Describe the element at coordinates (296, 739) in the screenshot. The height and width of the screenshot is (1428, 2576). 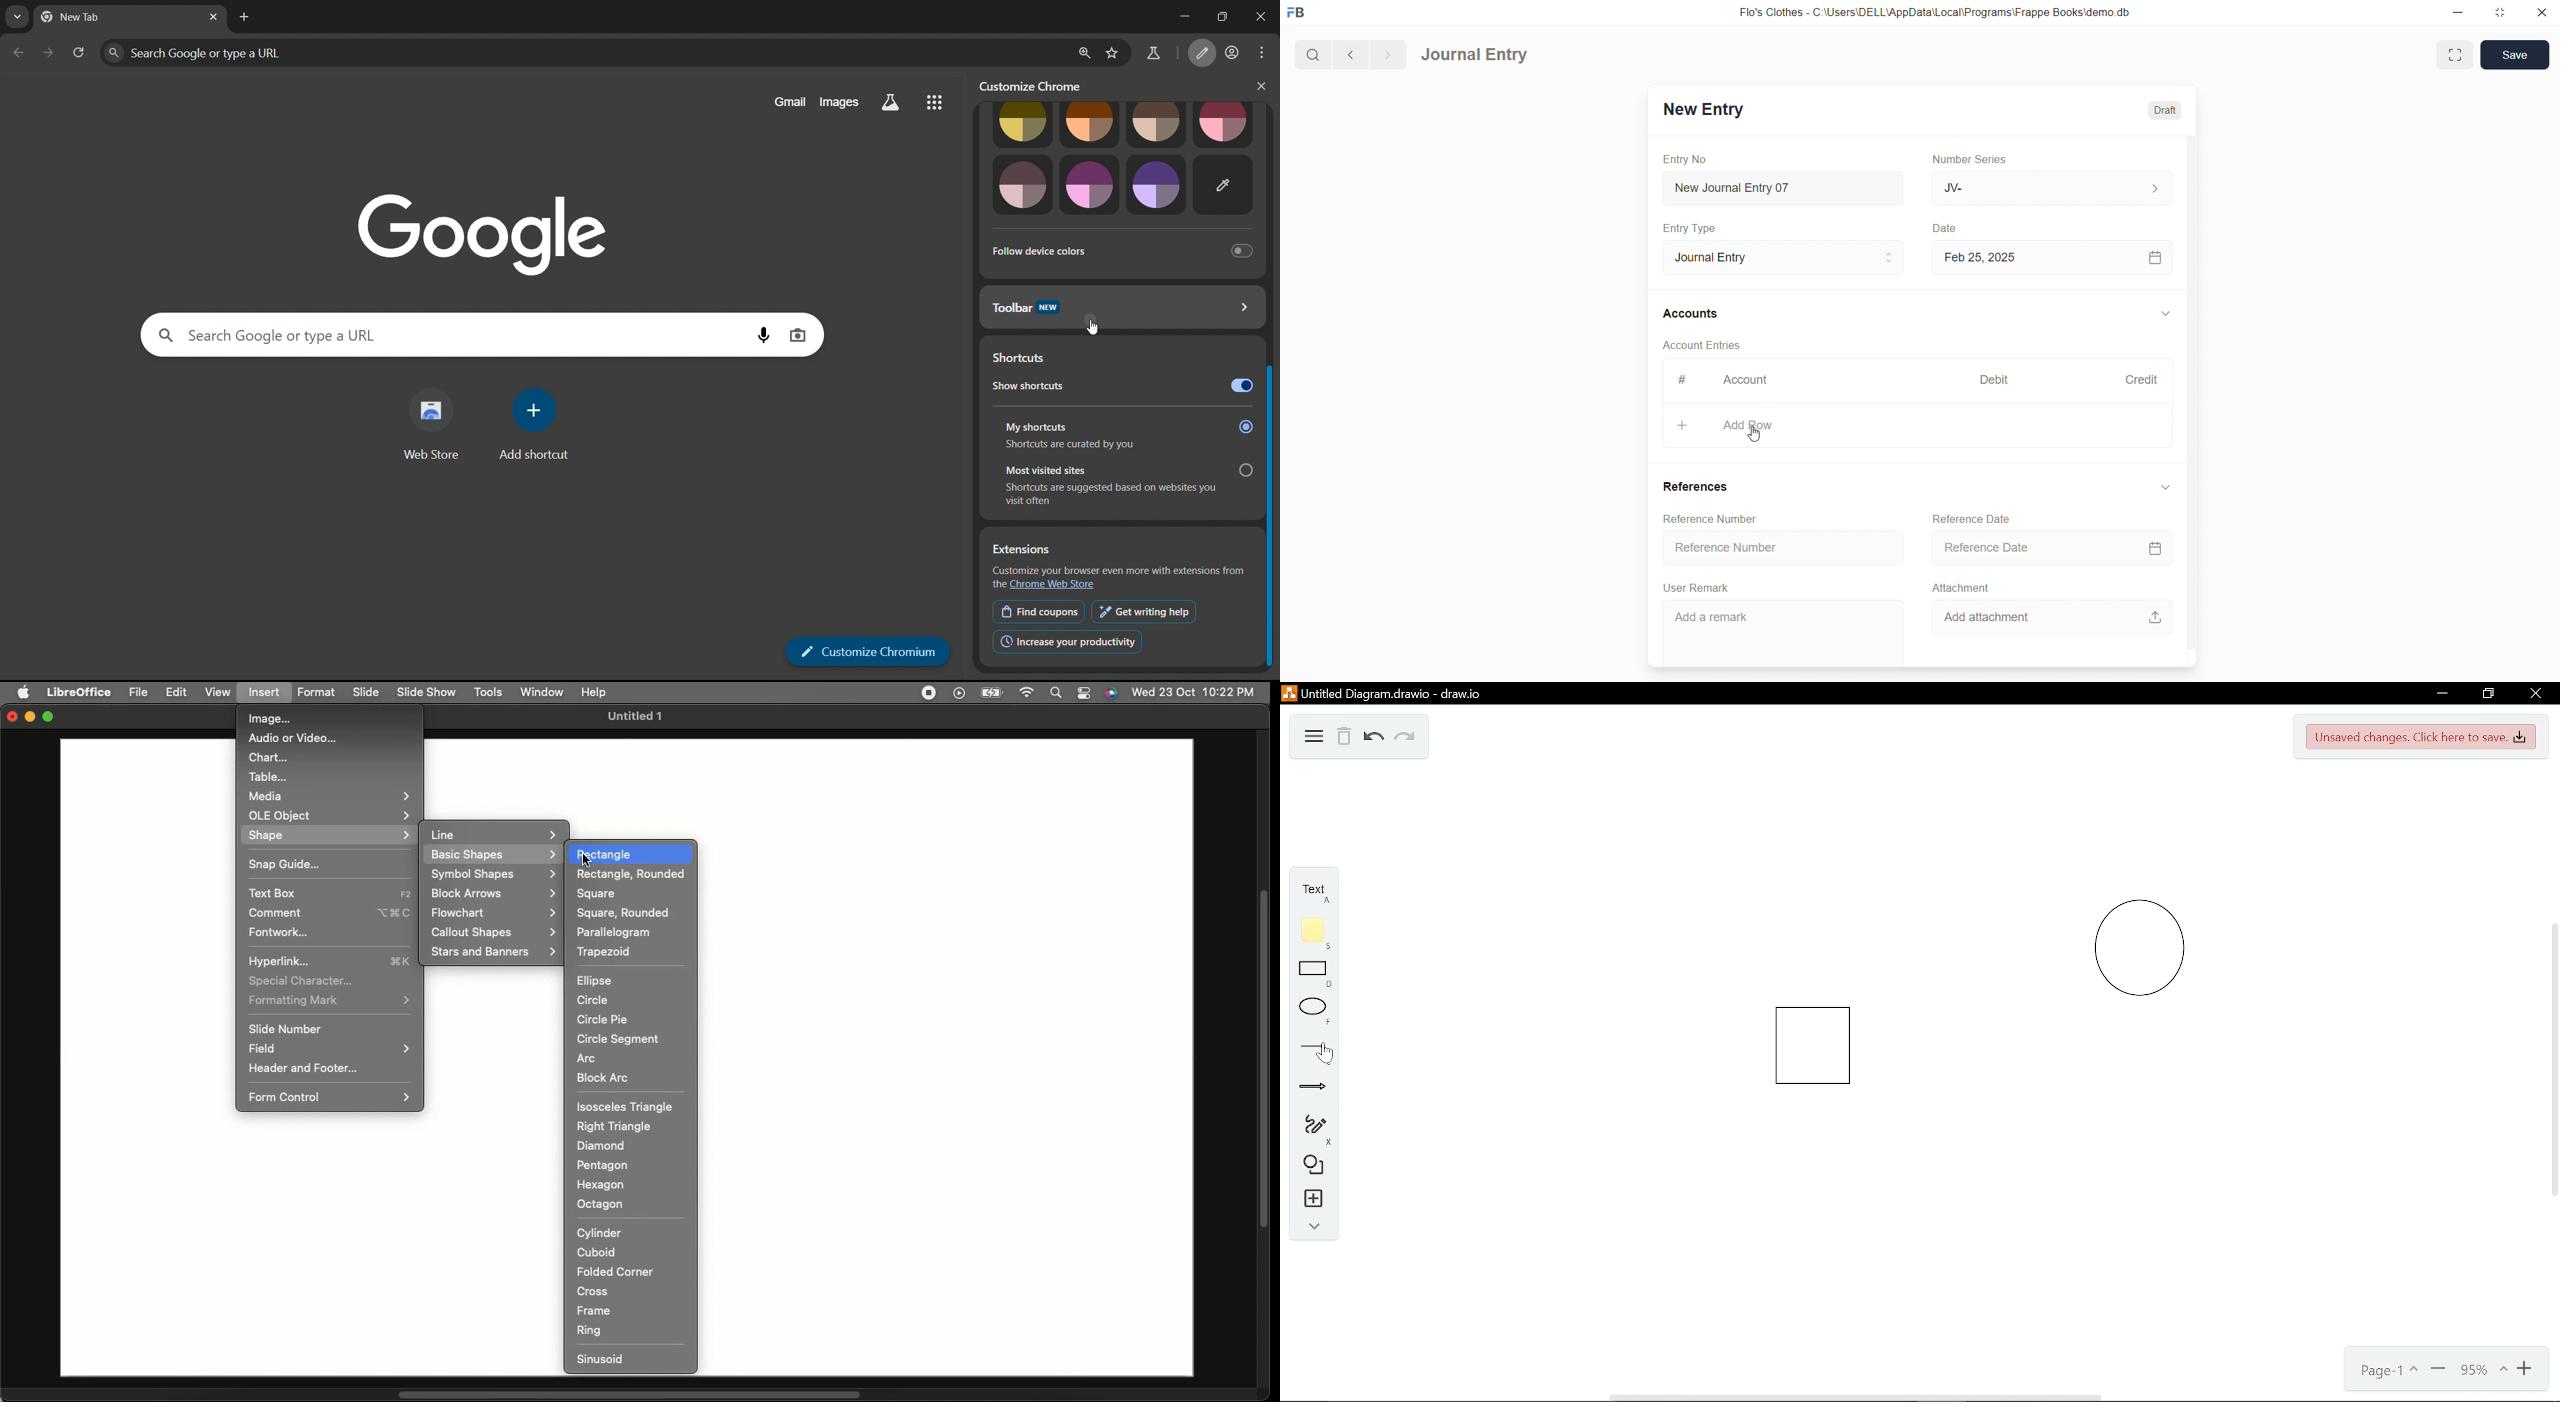
I see `Audio or video` at that location.